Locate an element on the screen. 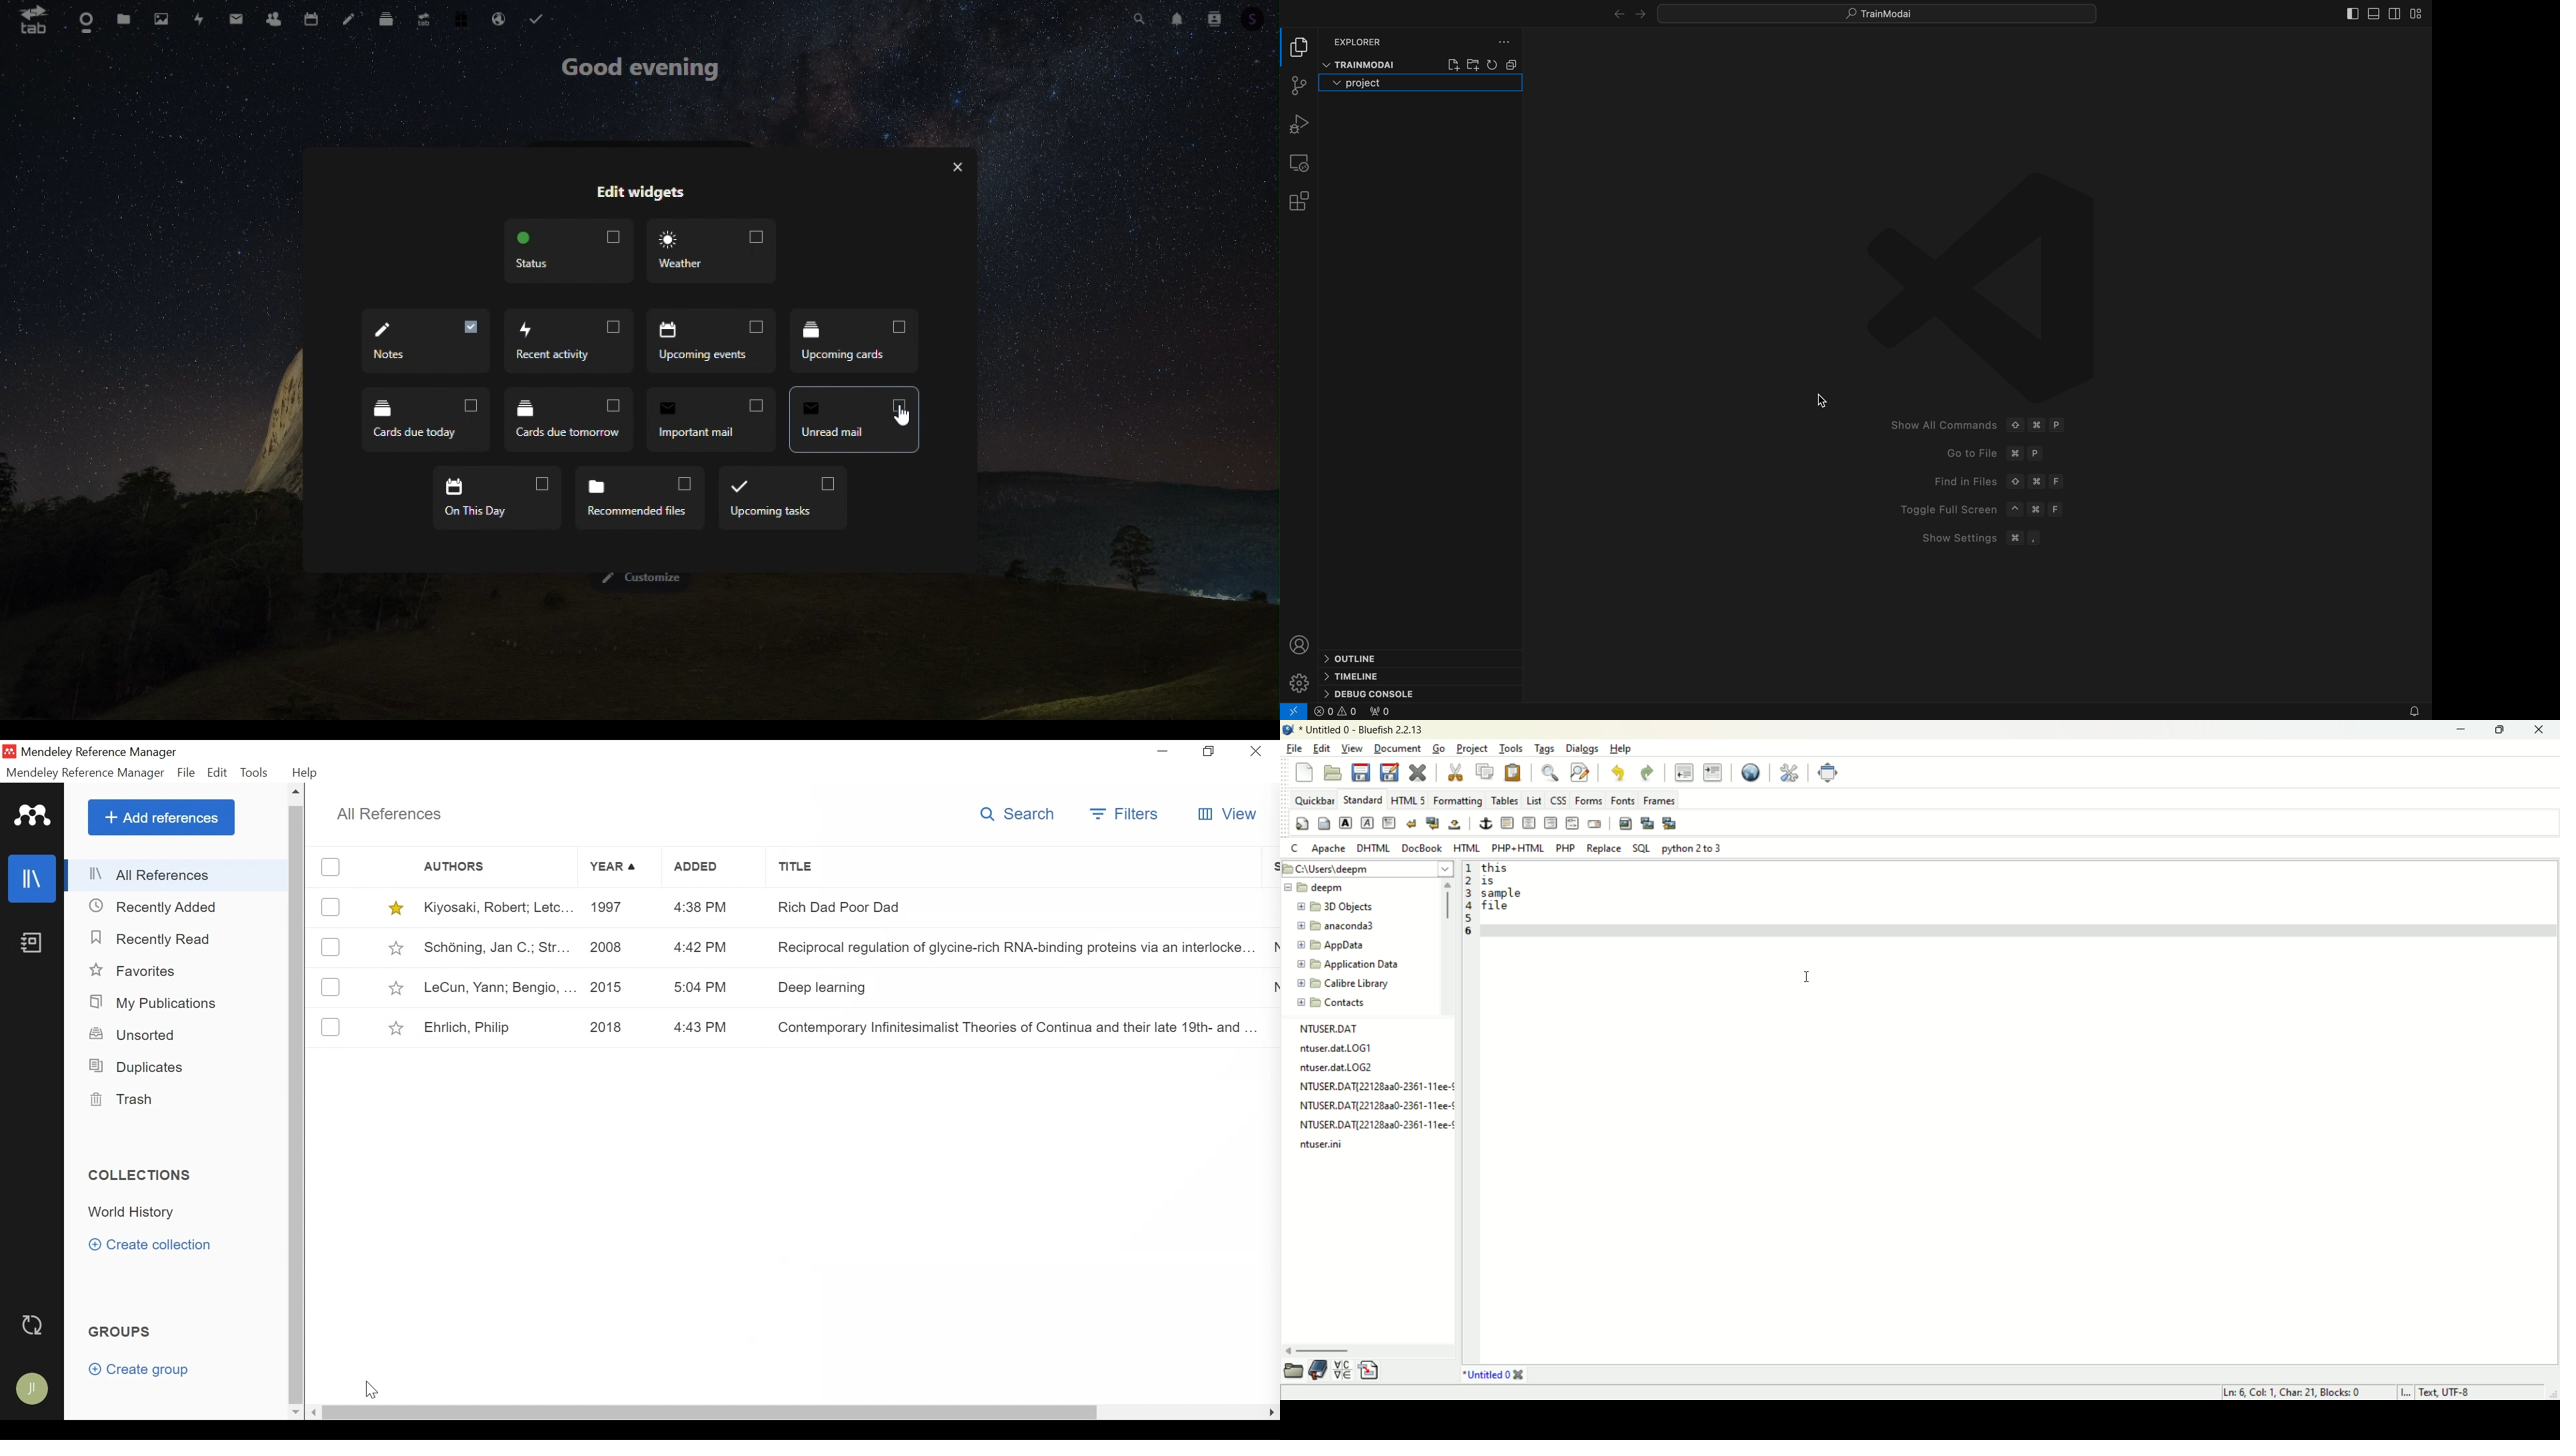 This screenshot has height=1456, width=2576. document is located at coordinates (1399, 748).